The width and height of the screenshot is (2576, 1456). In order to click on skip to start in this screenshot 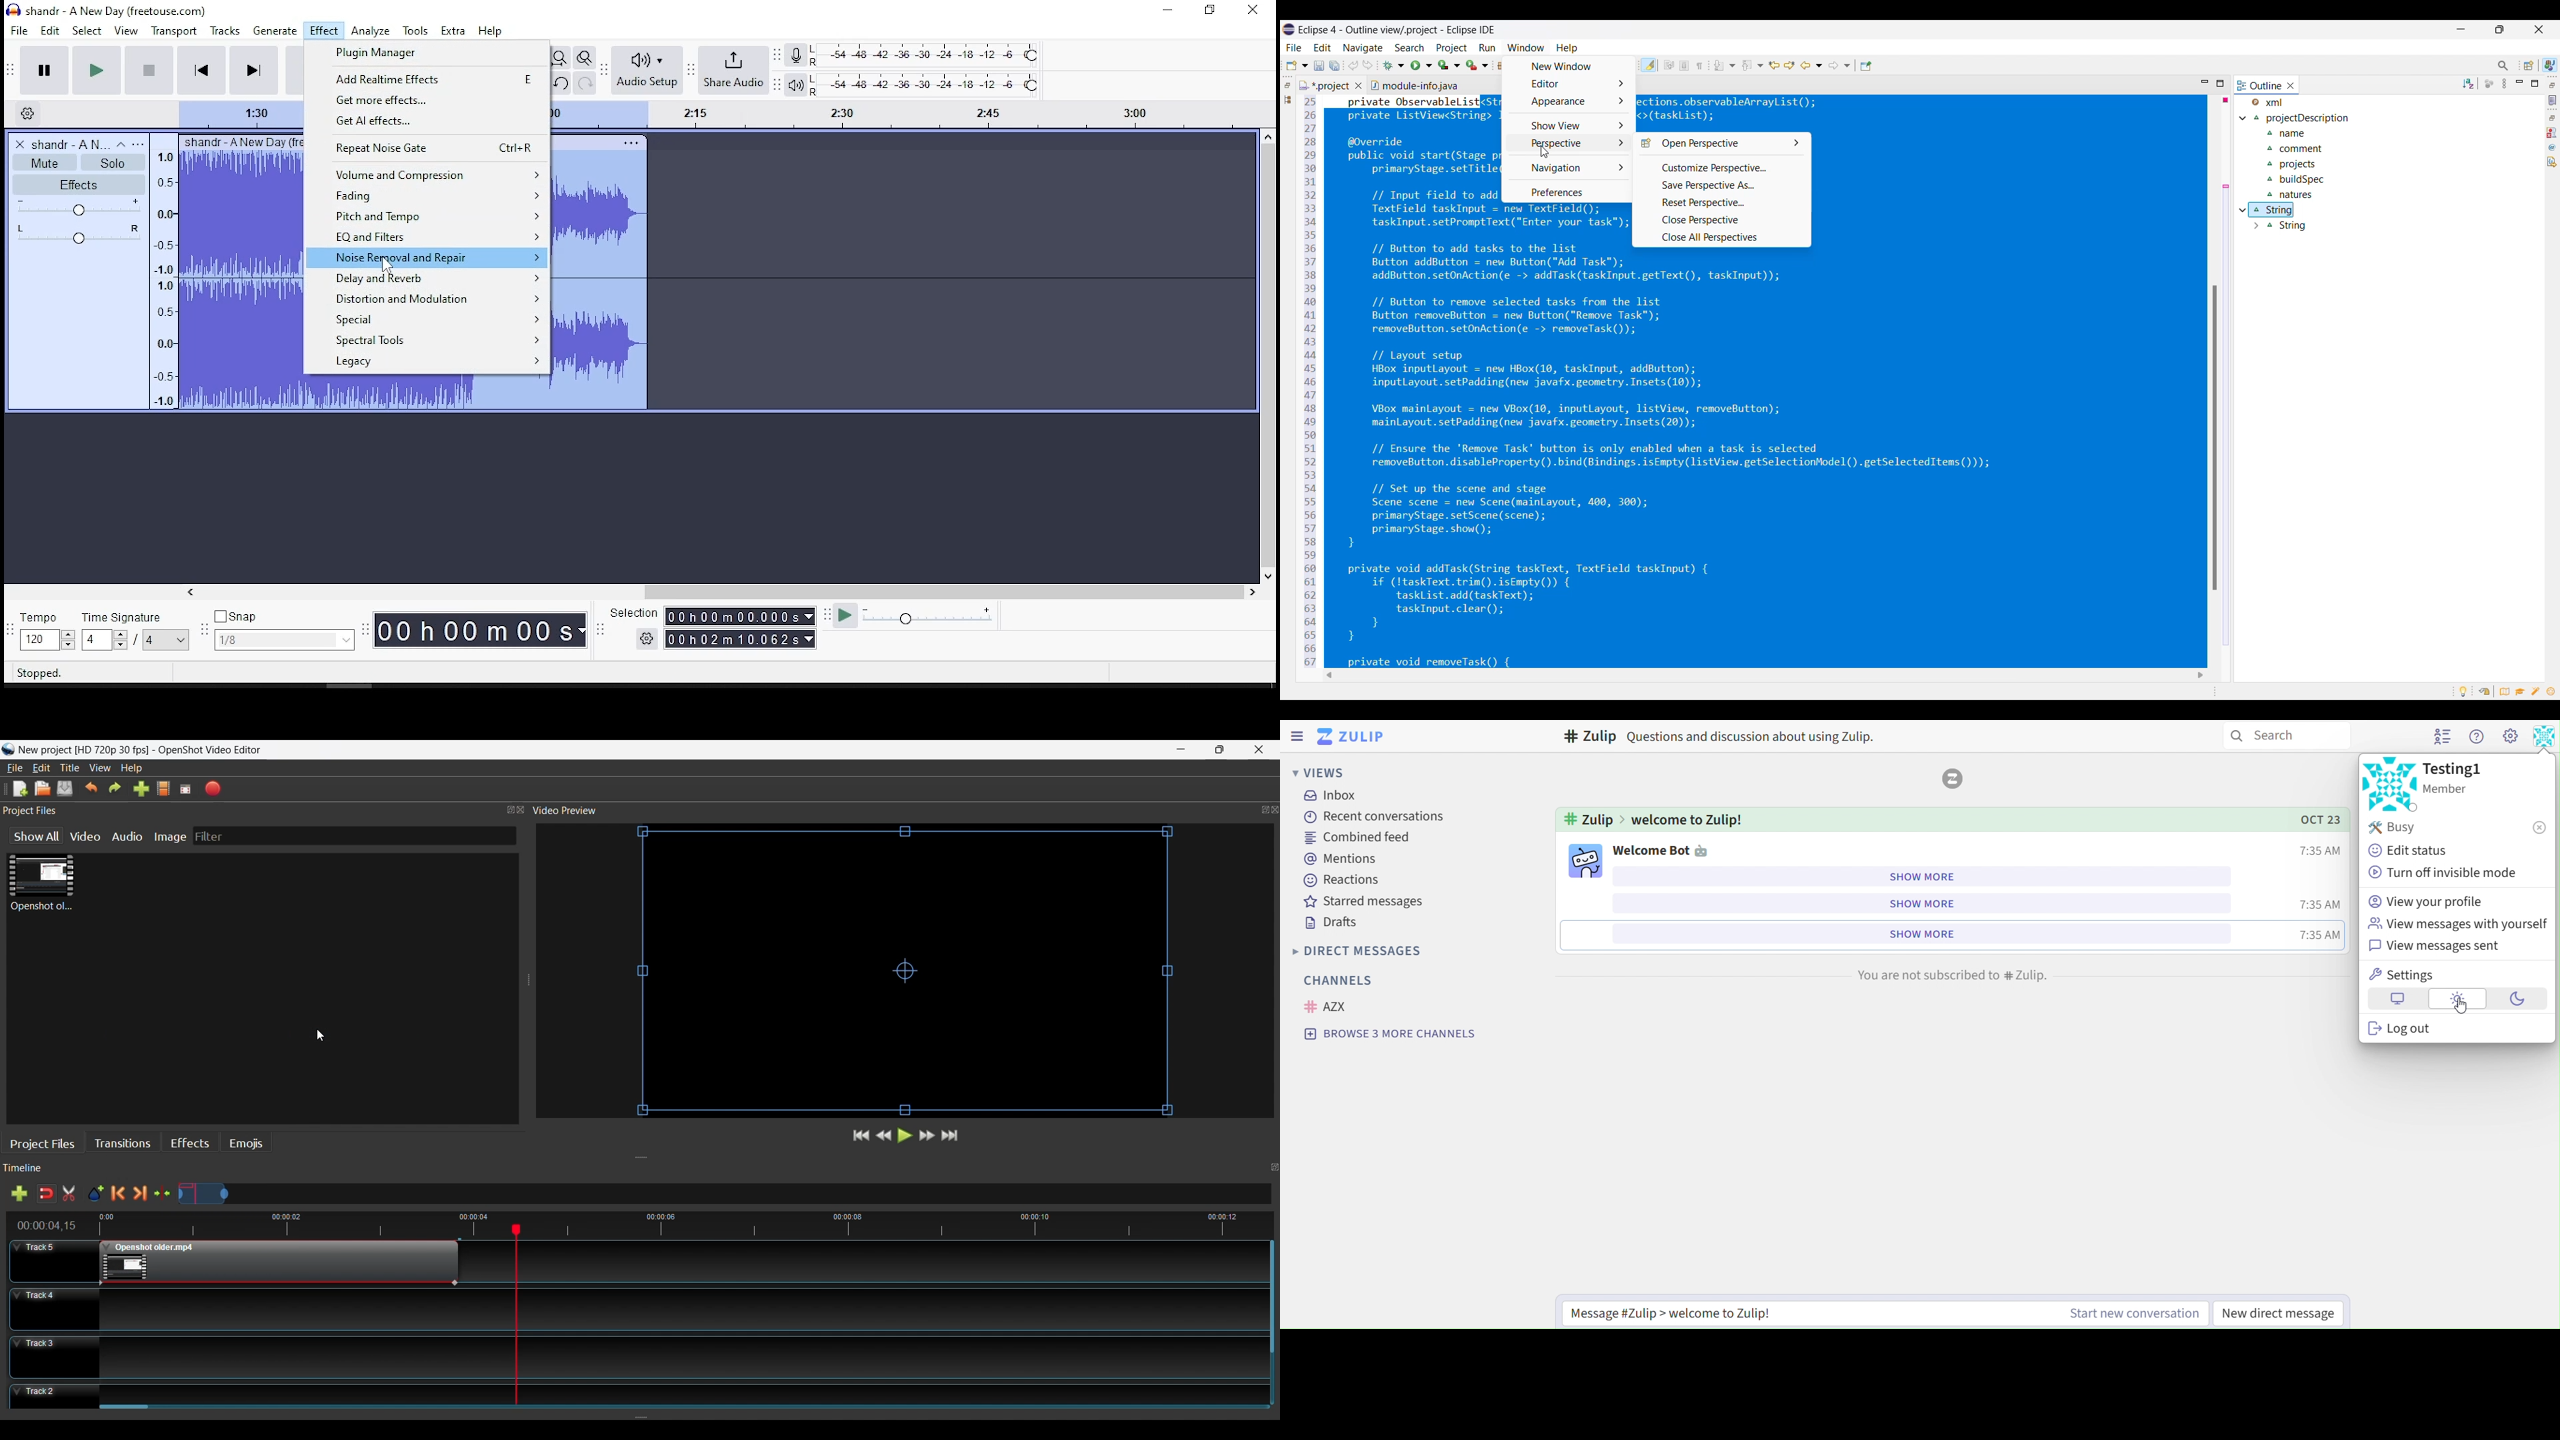, I will do `click(201, 70)`.